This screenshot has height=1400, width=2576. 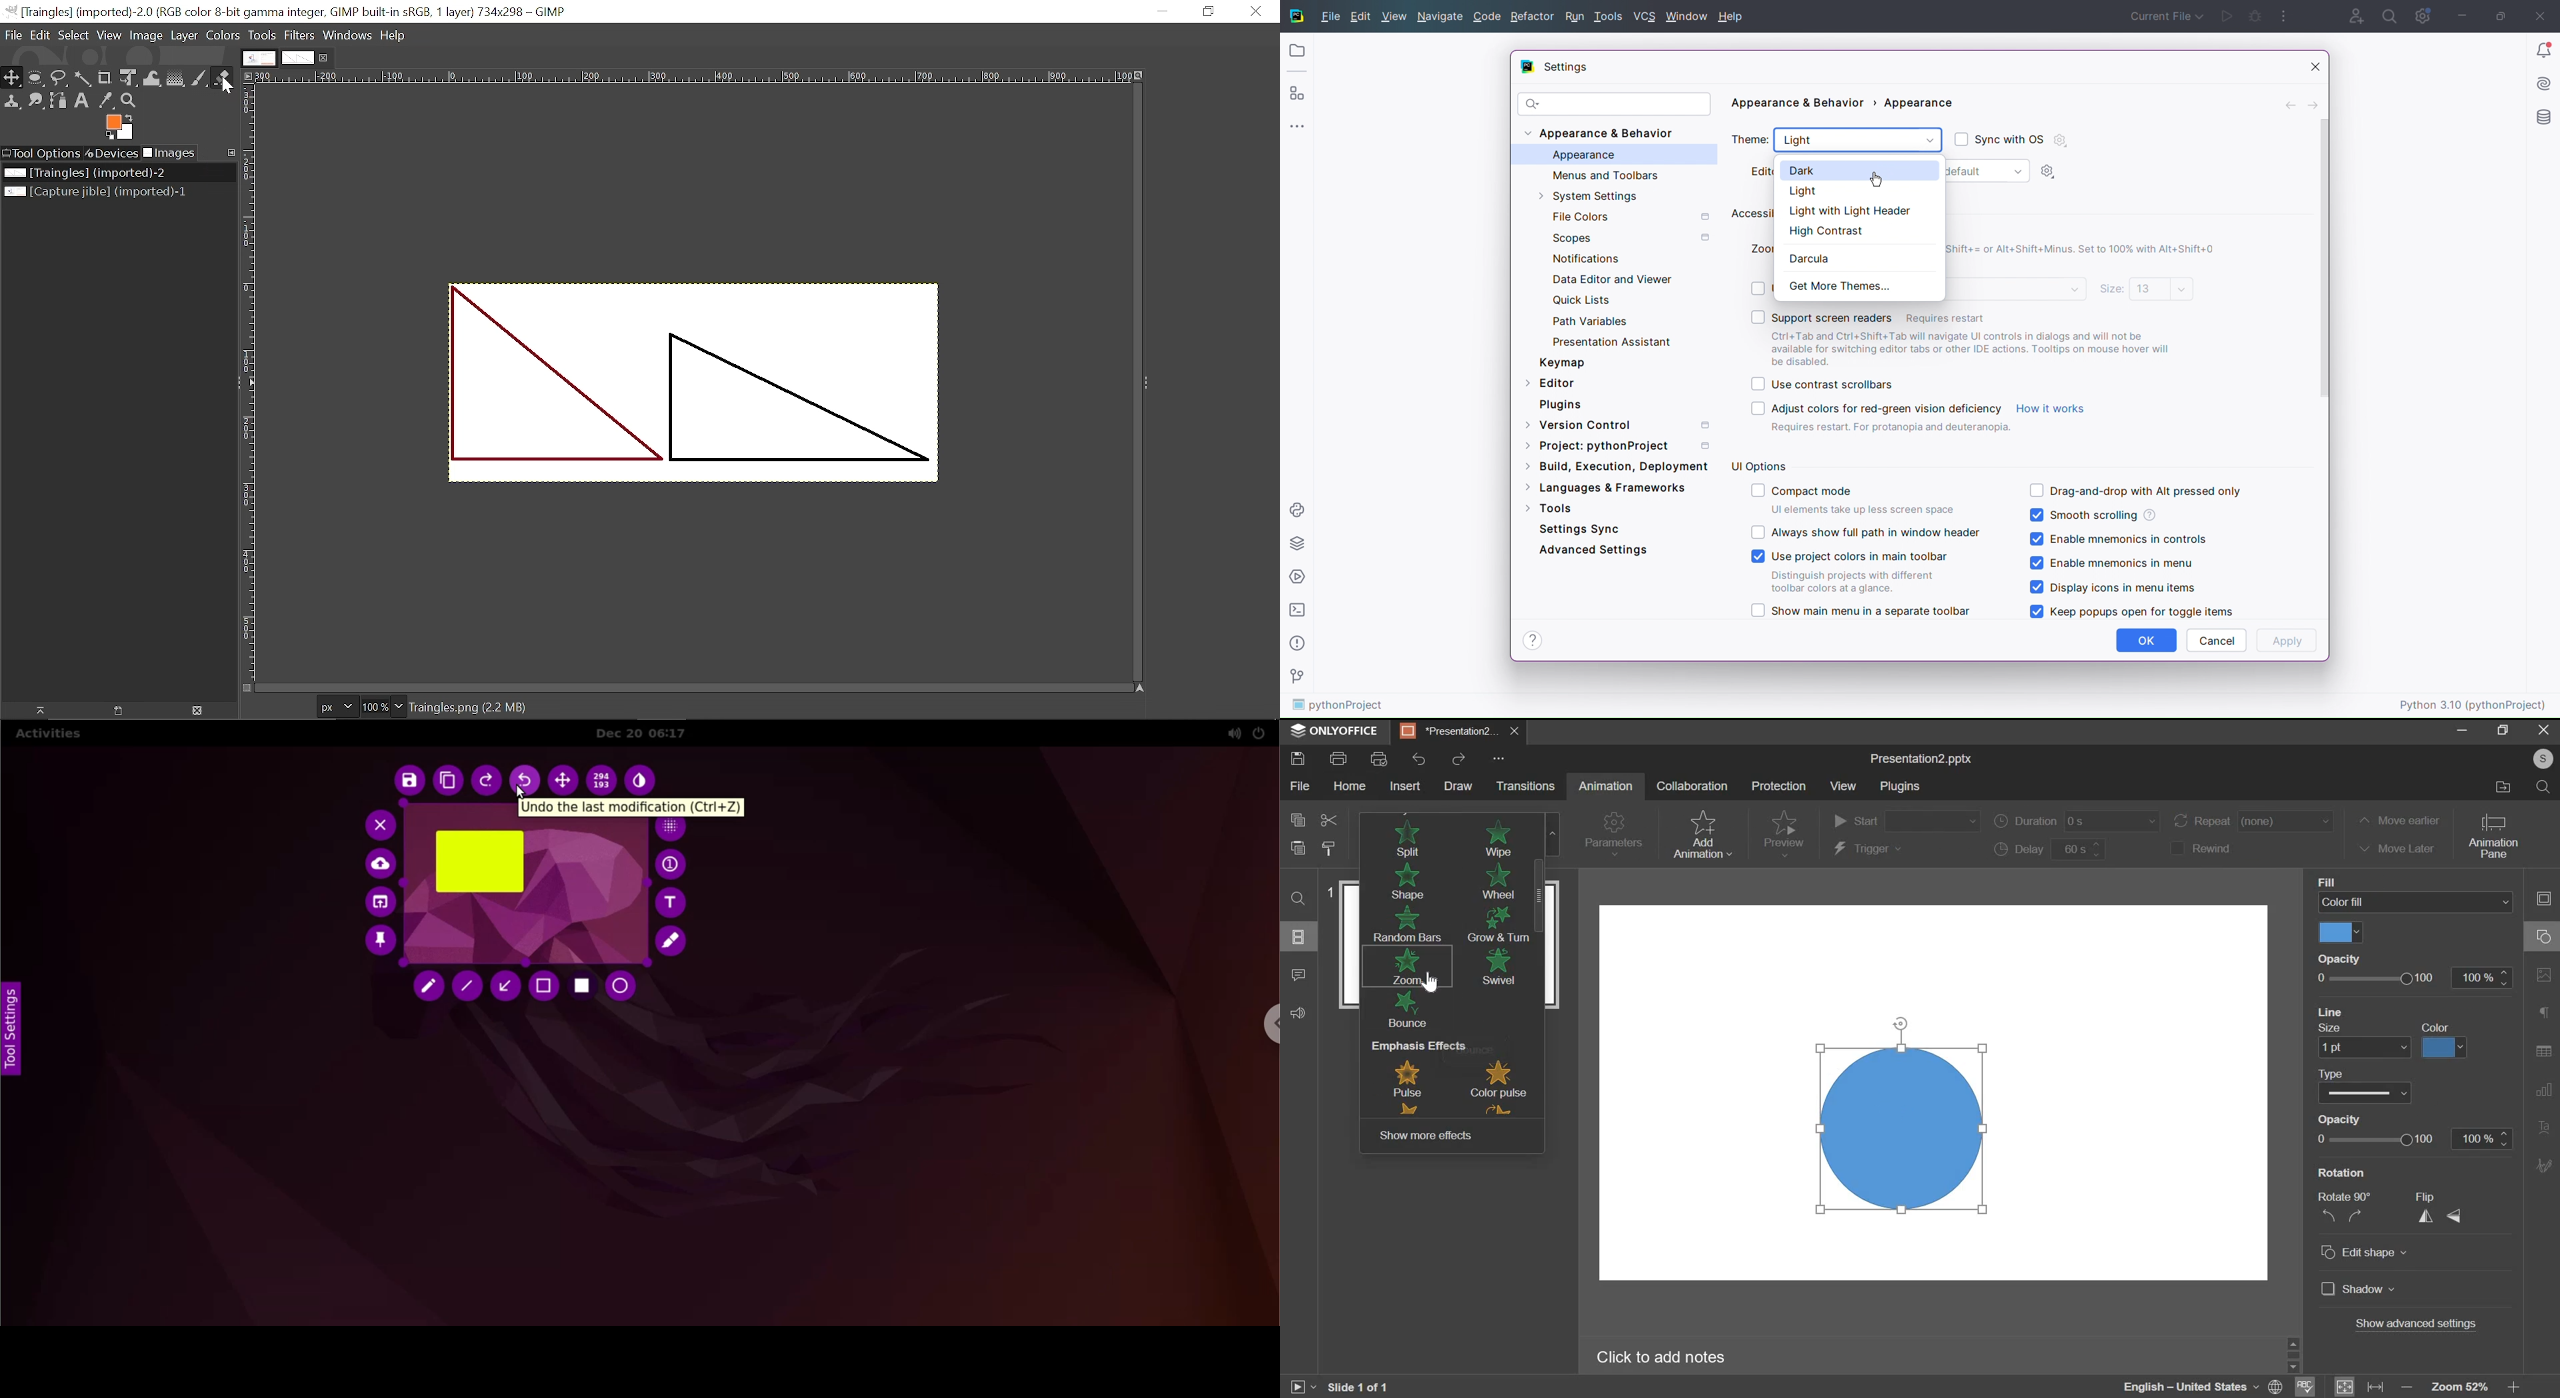 What do you see at coordinates (2378, 1070) in the screenshot?
I see `apply to all slides` at bounding box center [2378, 1070].